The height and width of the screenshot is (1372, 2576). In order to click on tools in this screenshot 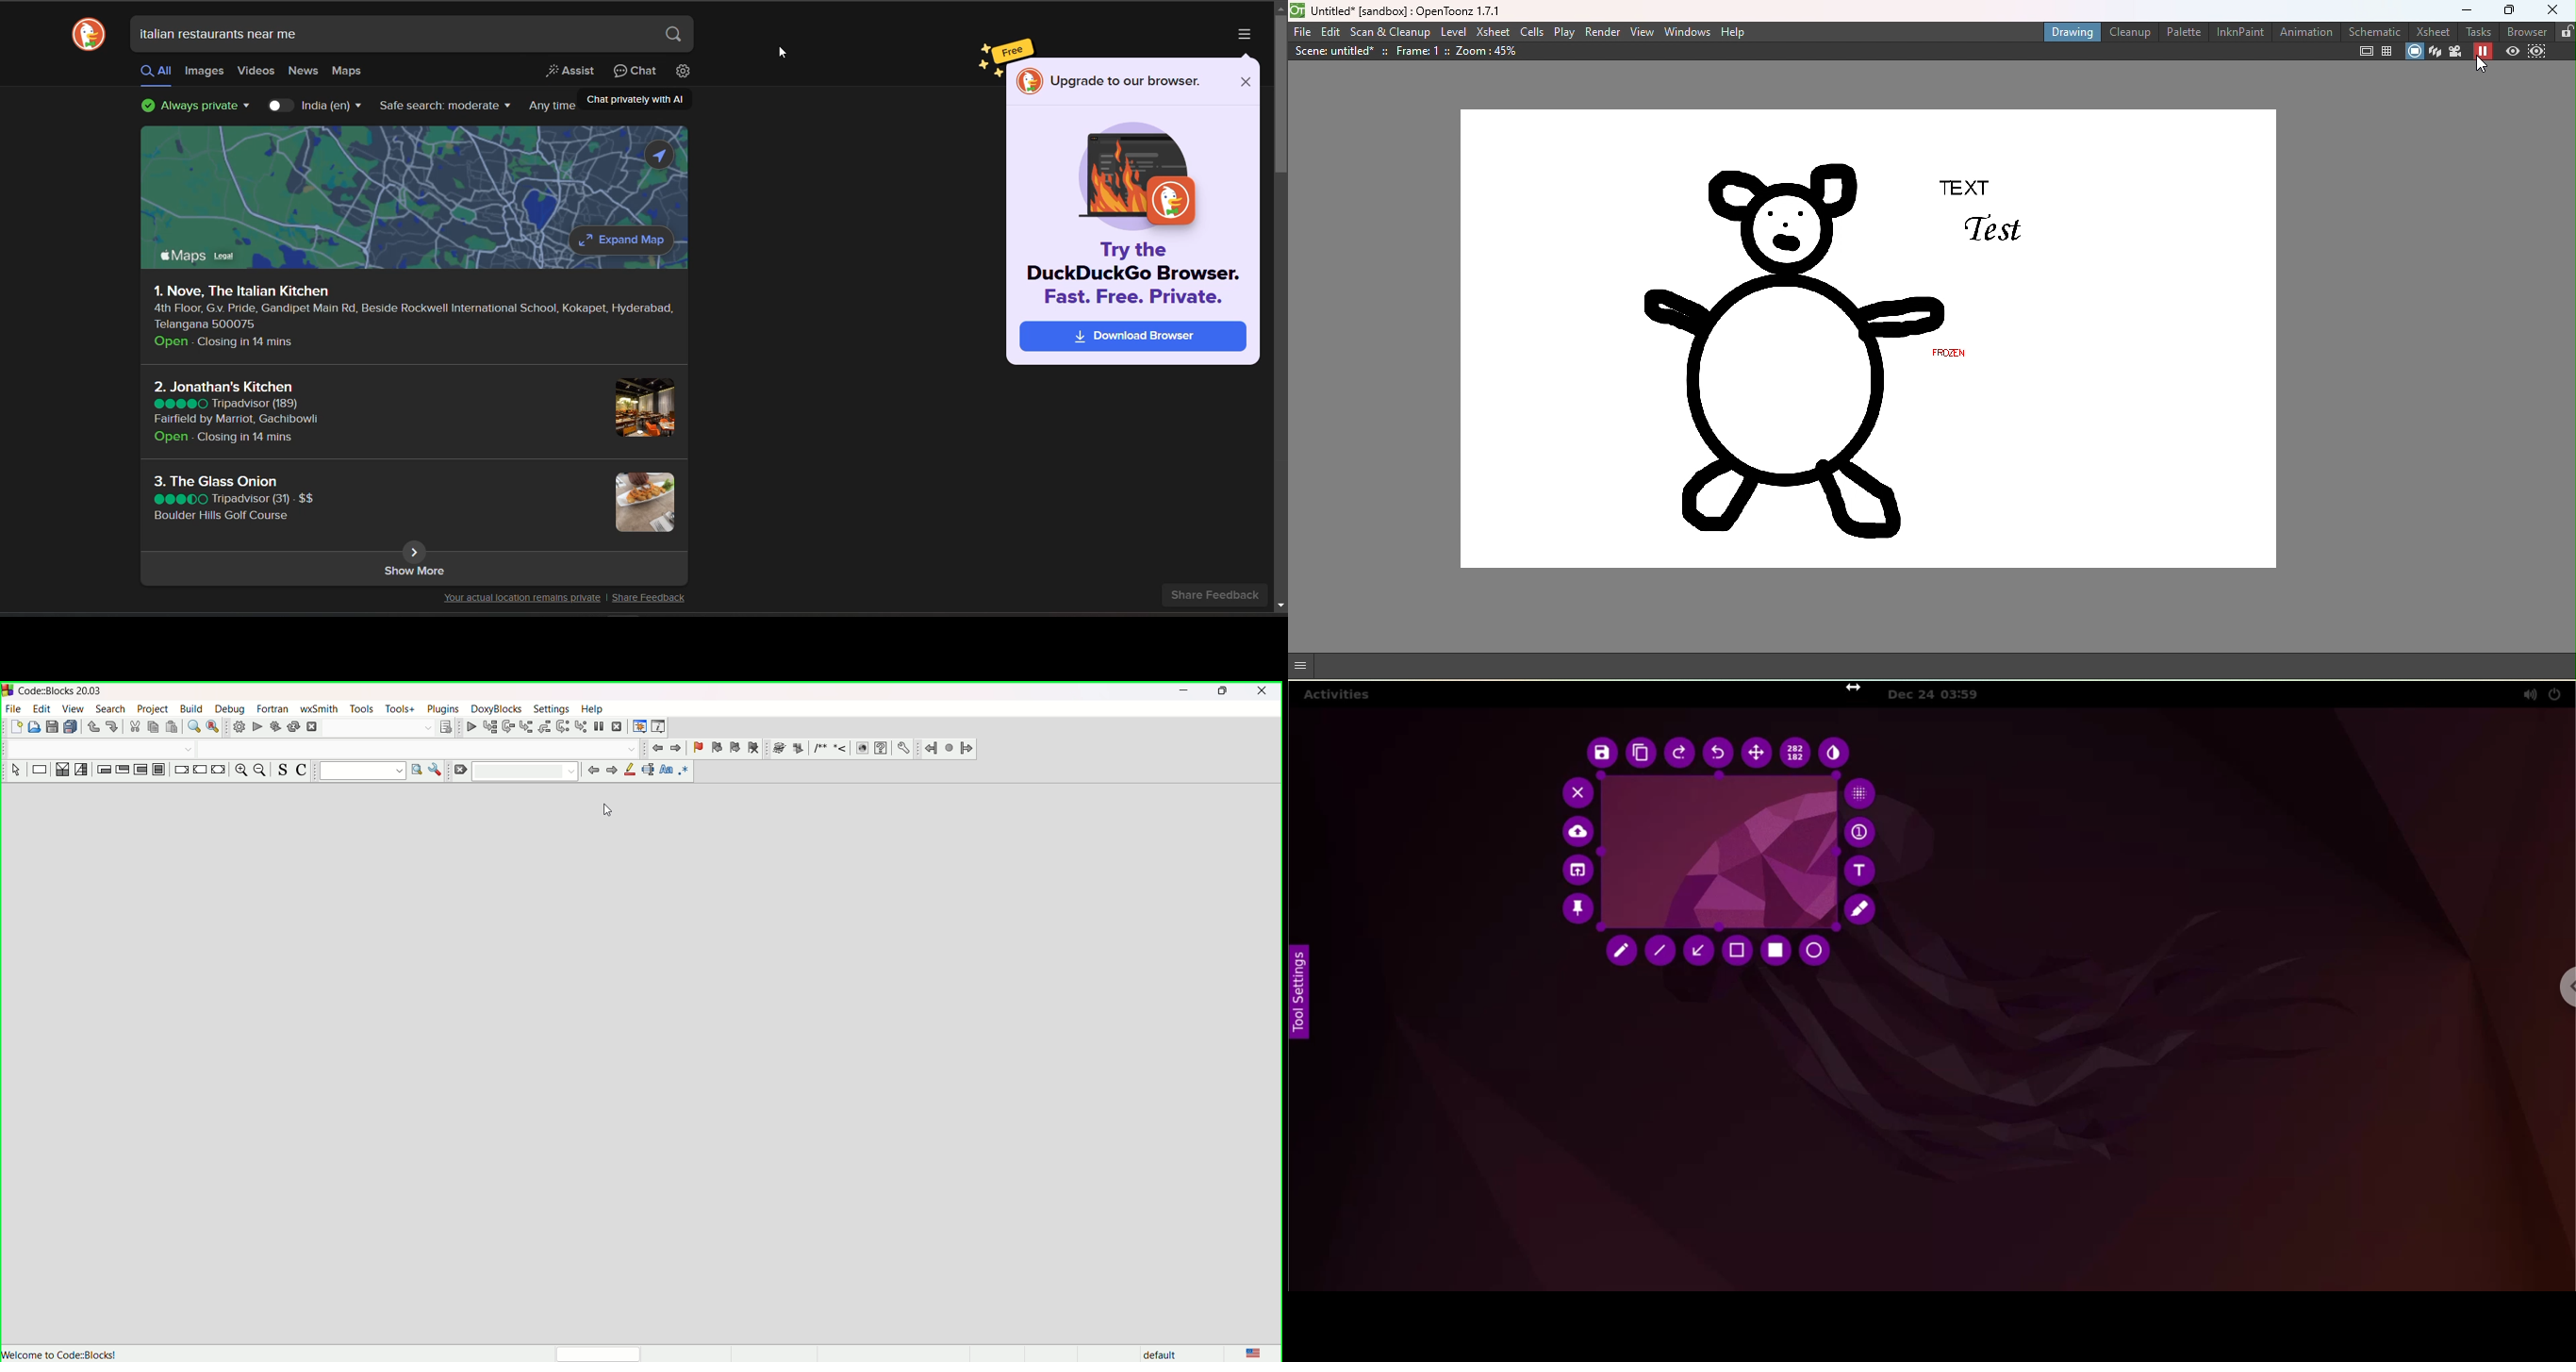, I will do `click(361, 708)`.